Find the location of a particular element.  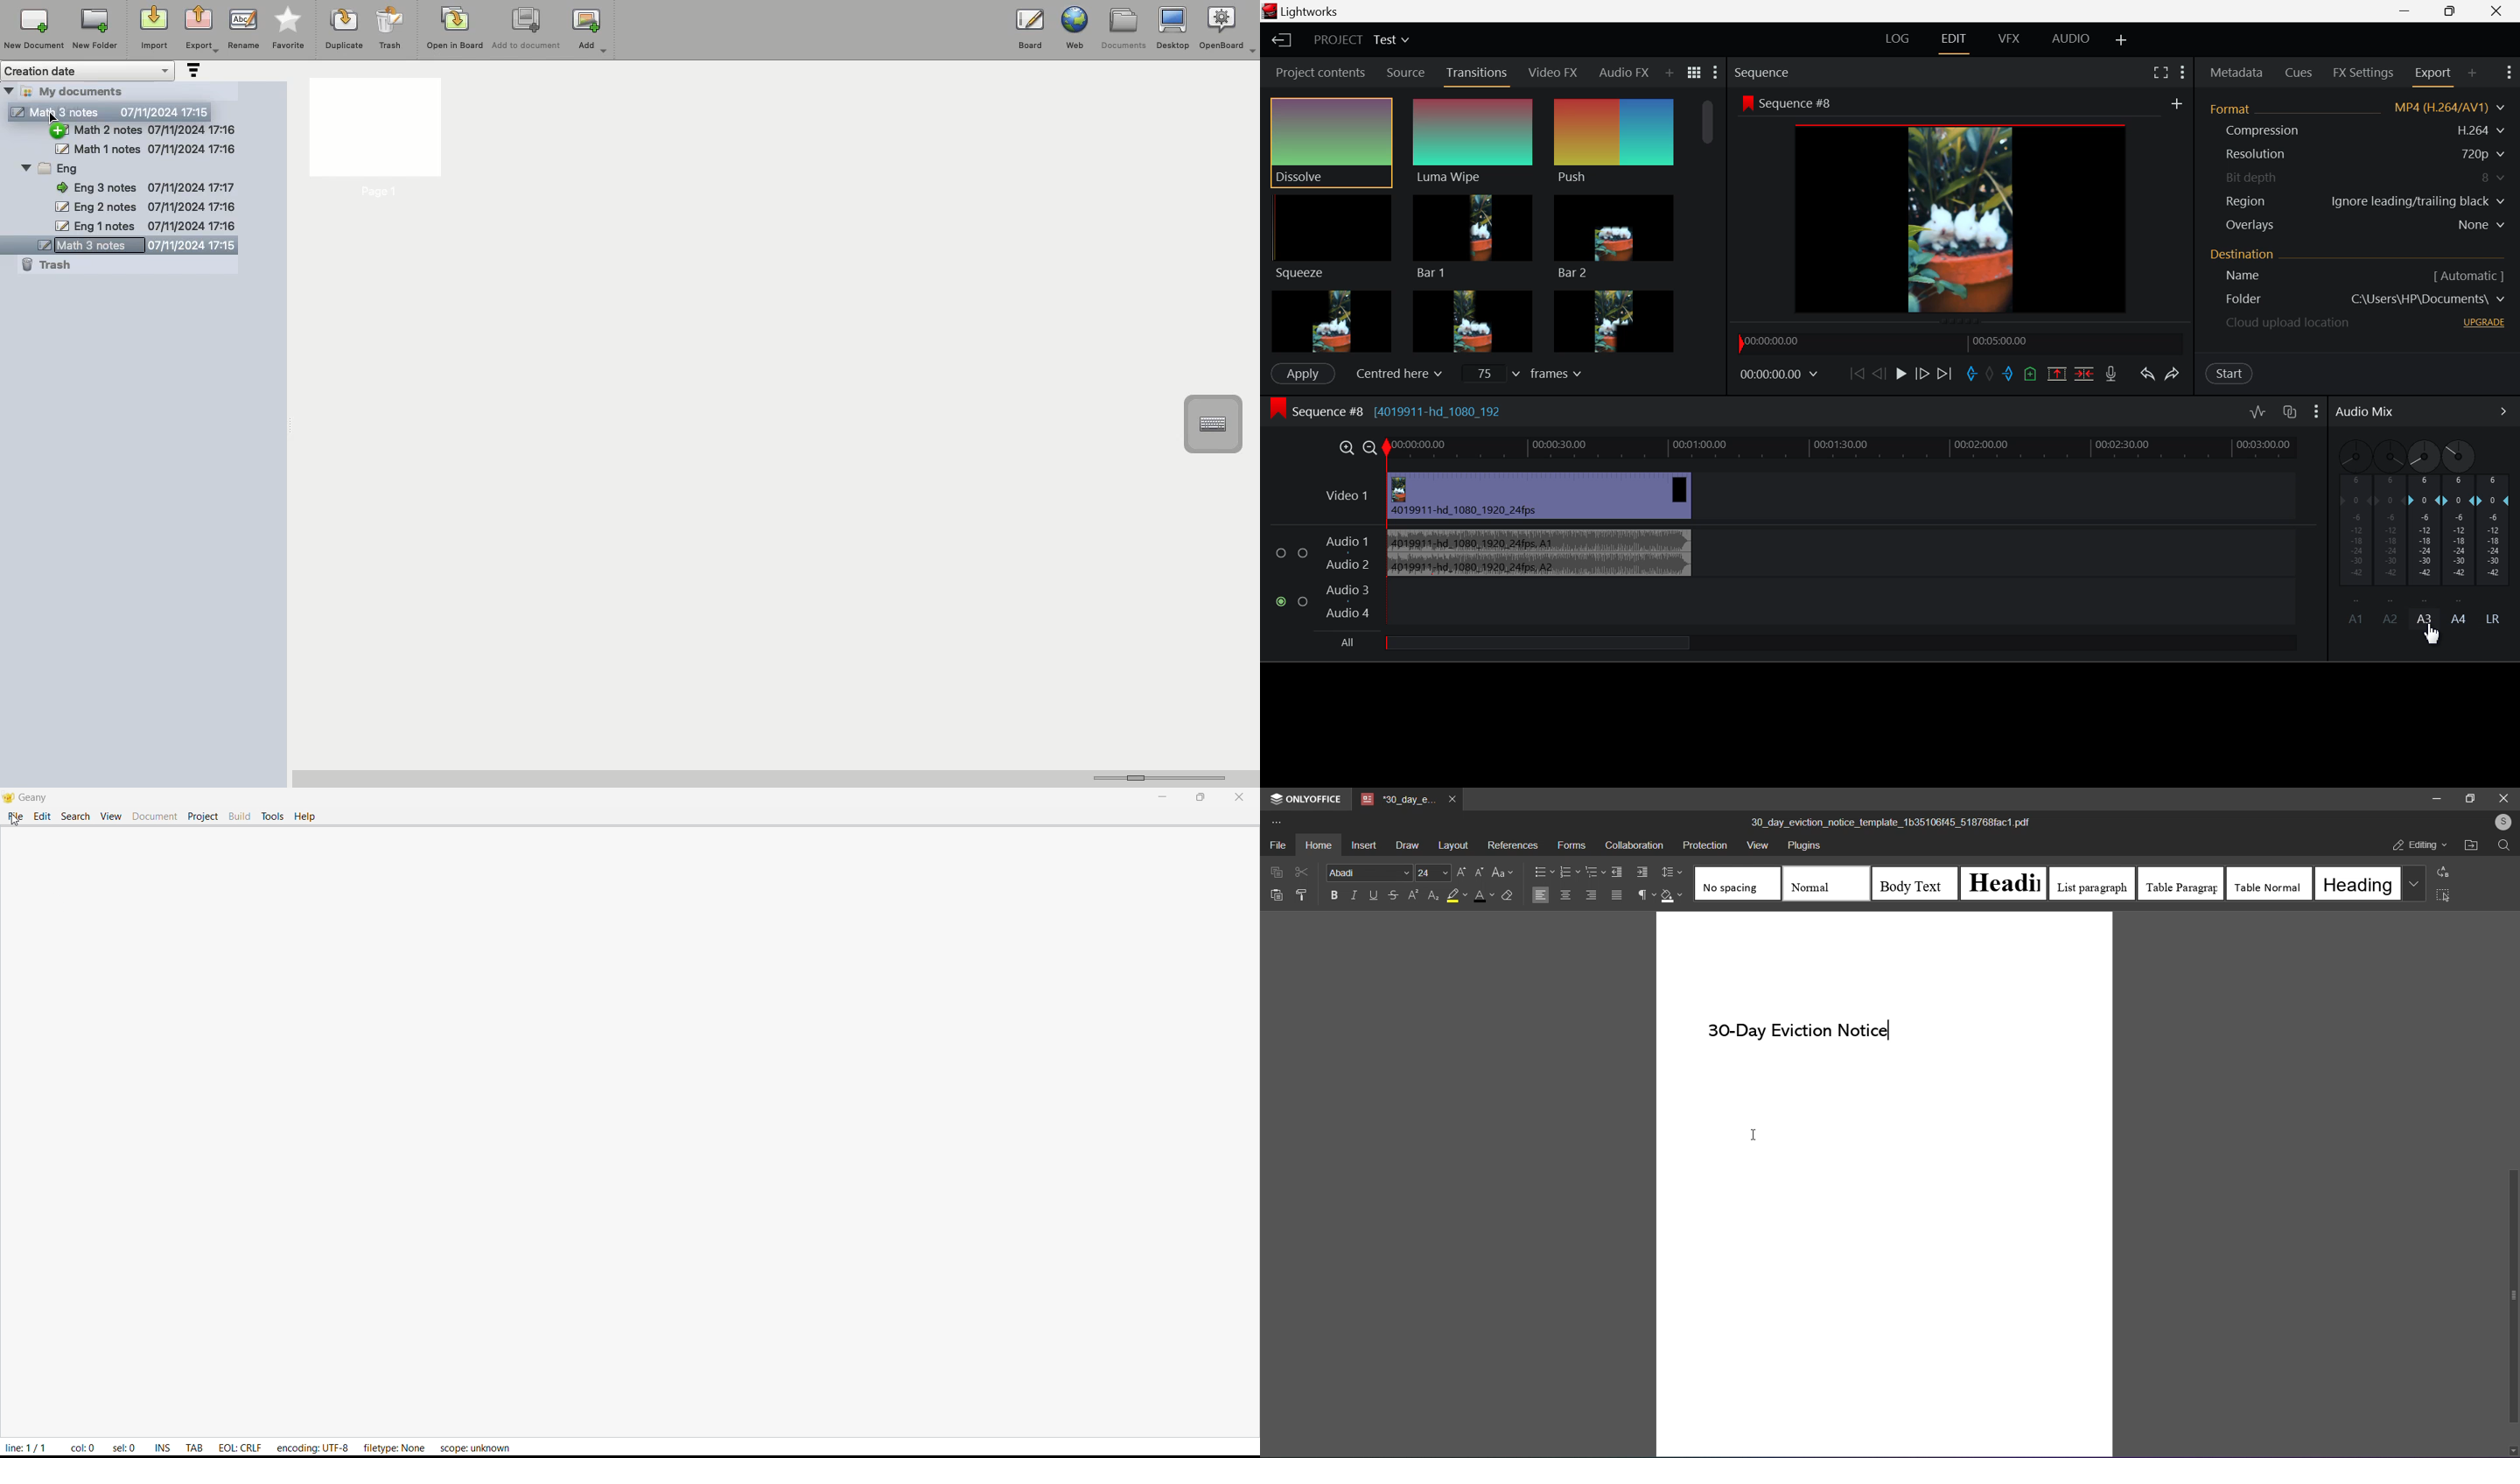

LR Decibel Level is located at coordinates (2500, 551).